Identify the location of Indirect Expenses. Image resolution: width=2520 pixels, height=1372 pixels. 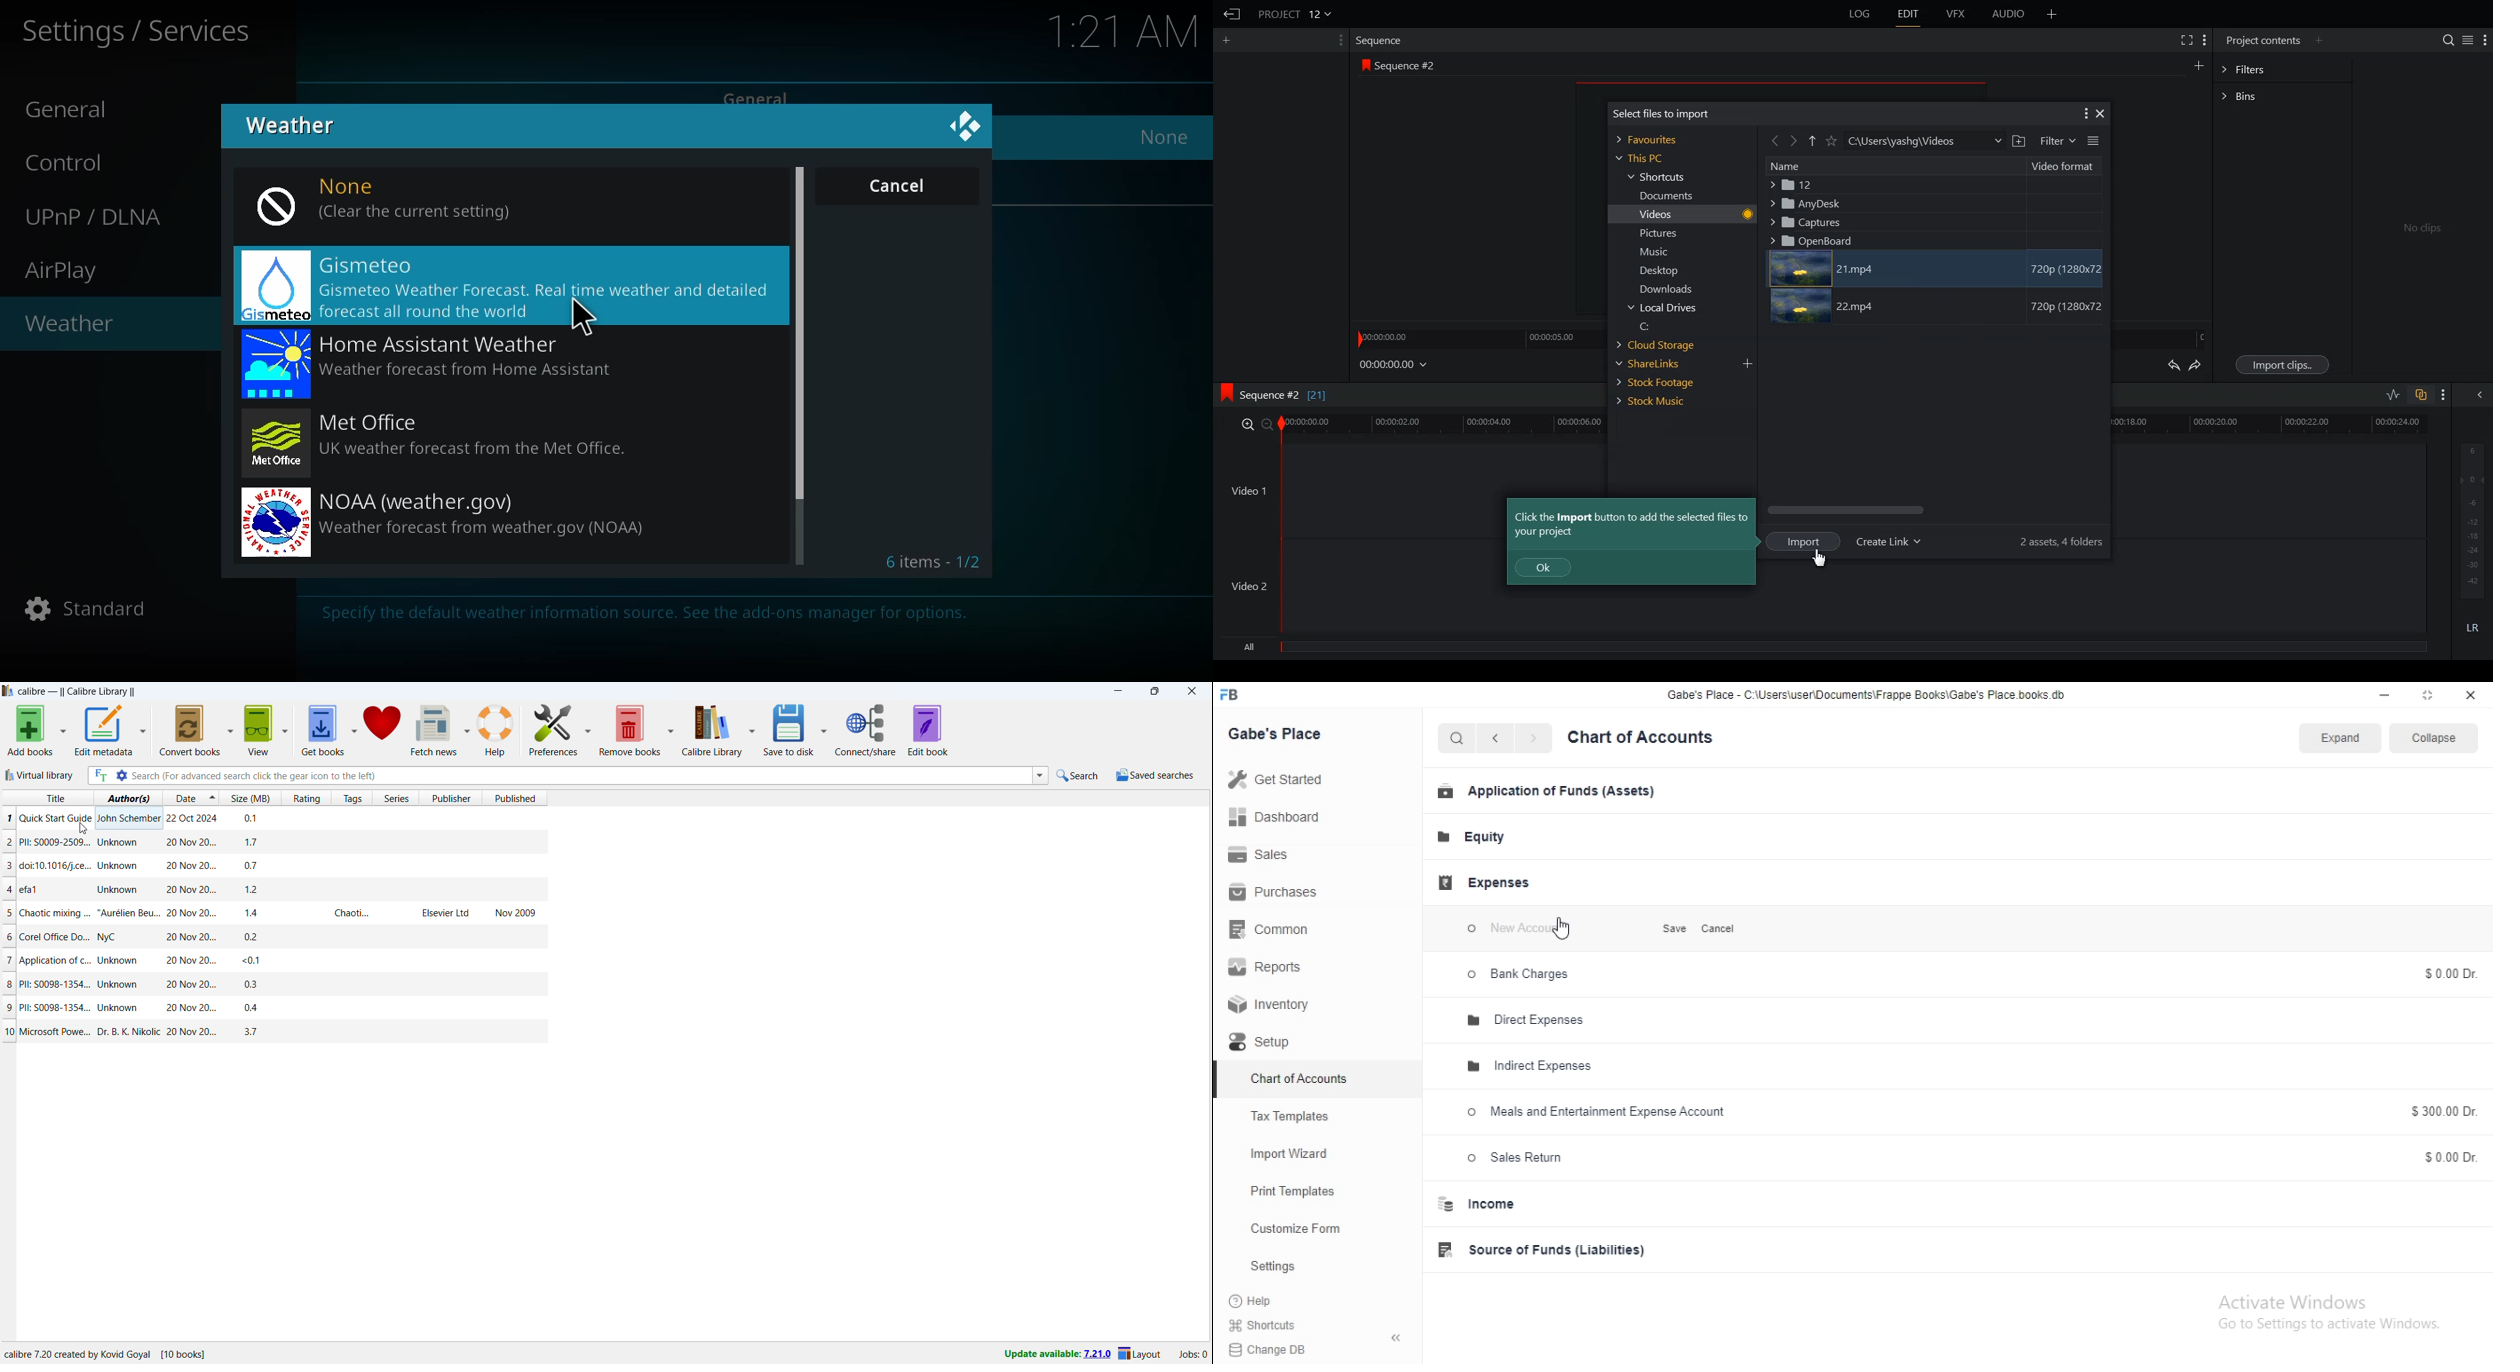
(1539, 1064).